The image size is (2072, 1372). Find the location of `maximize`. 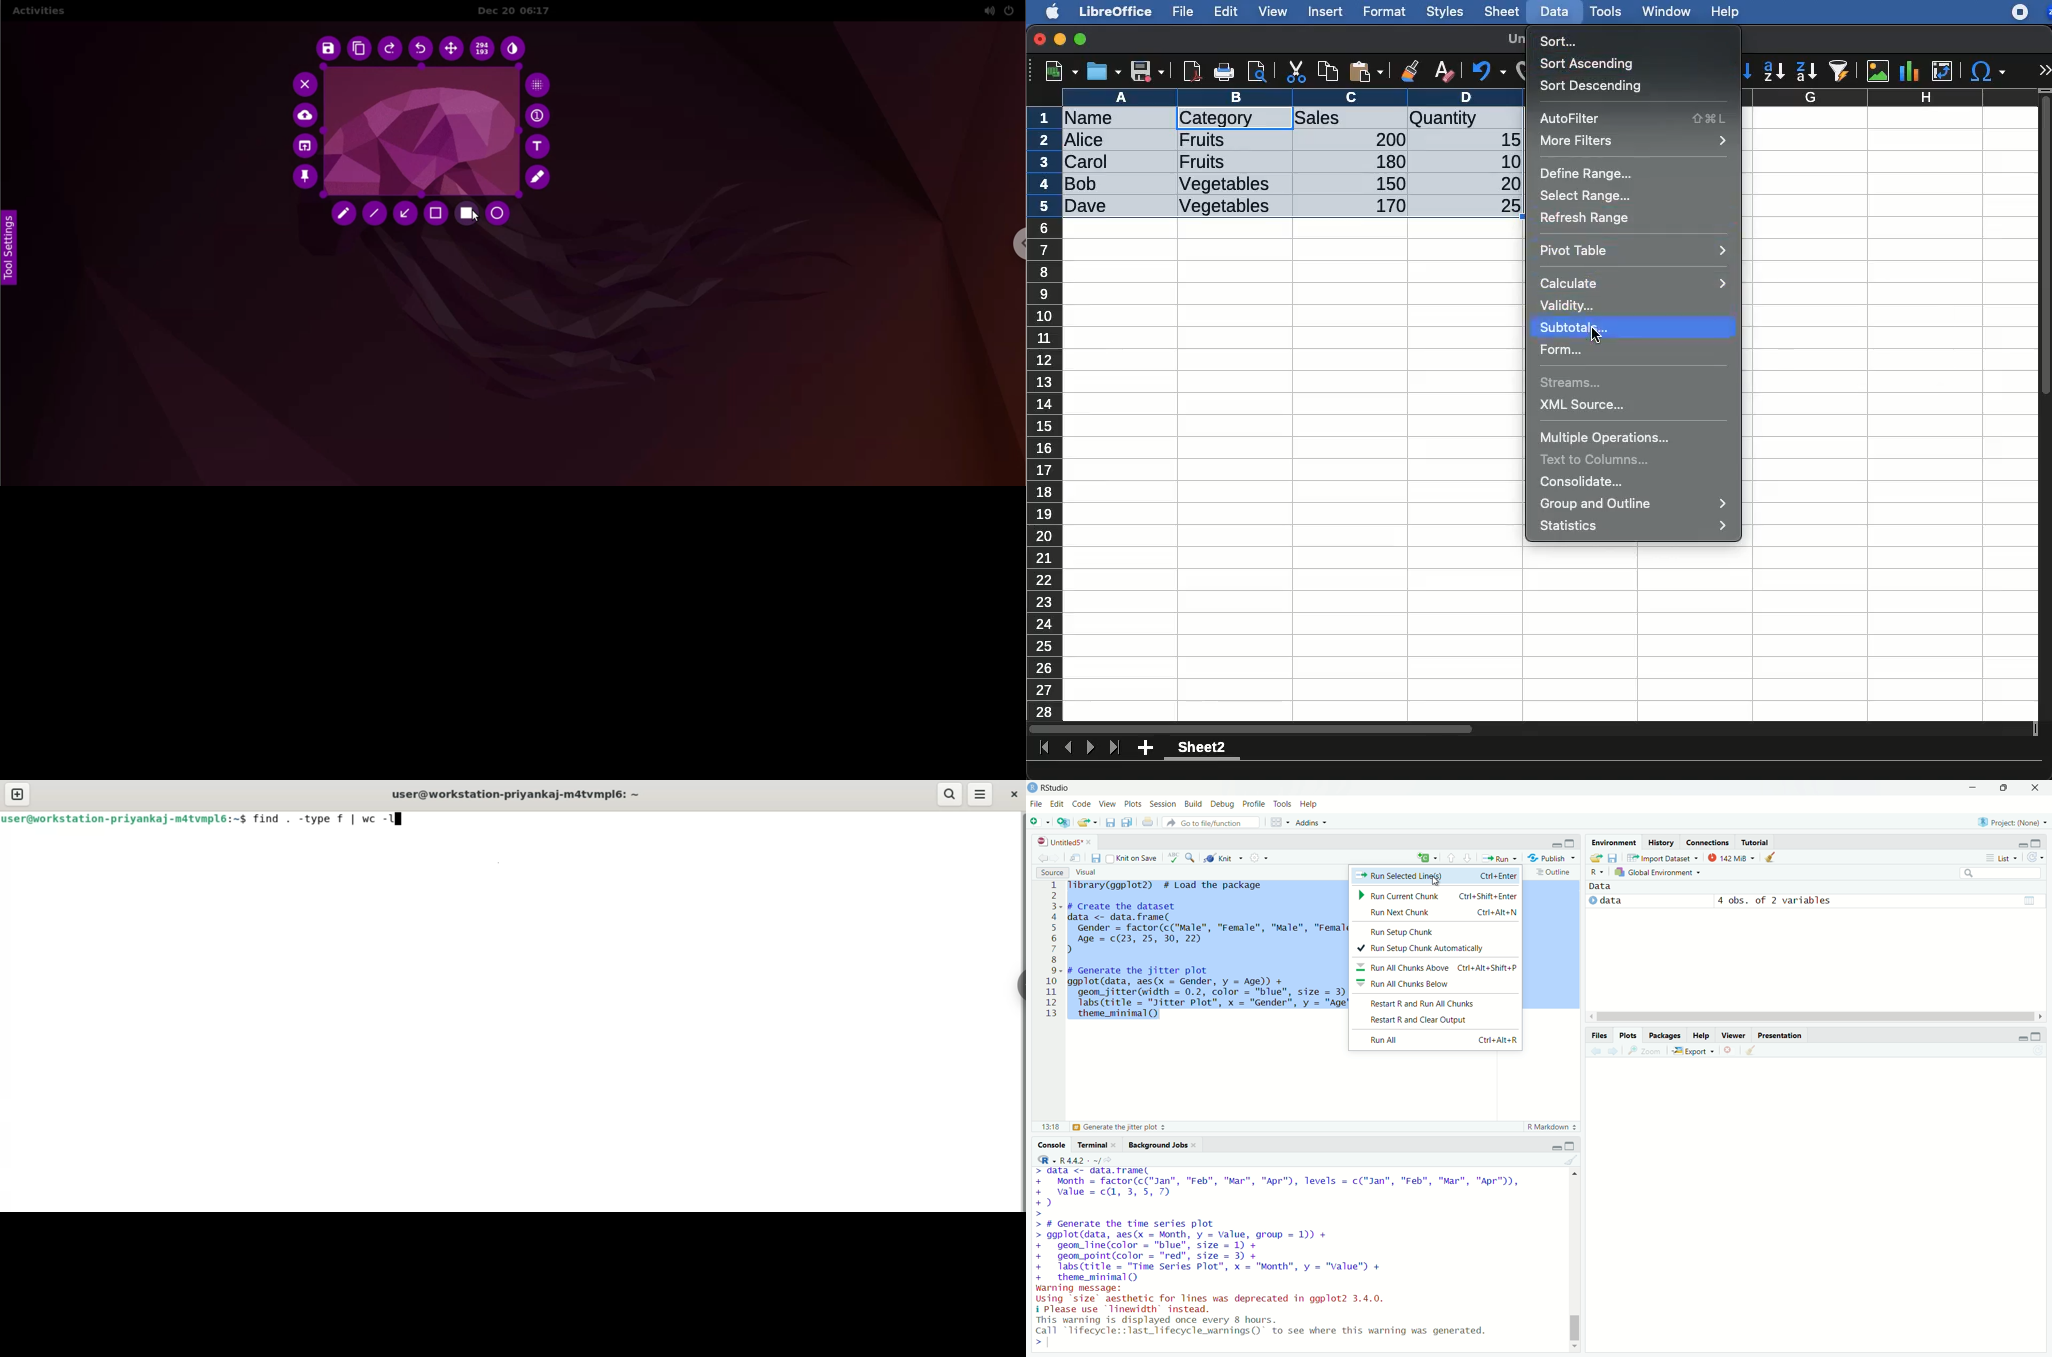

maximize is located at coordinates (1572, 842).